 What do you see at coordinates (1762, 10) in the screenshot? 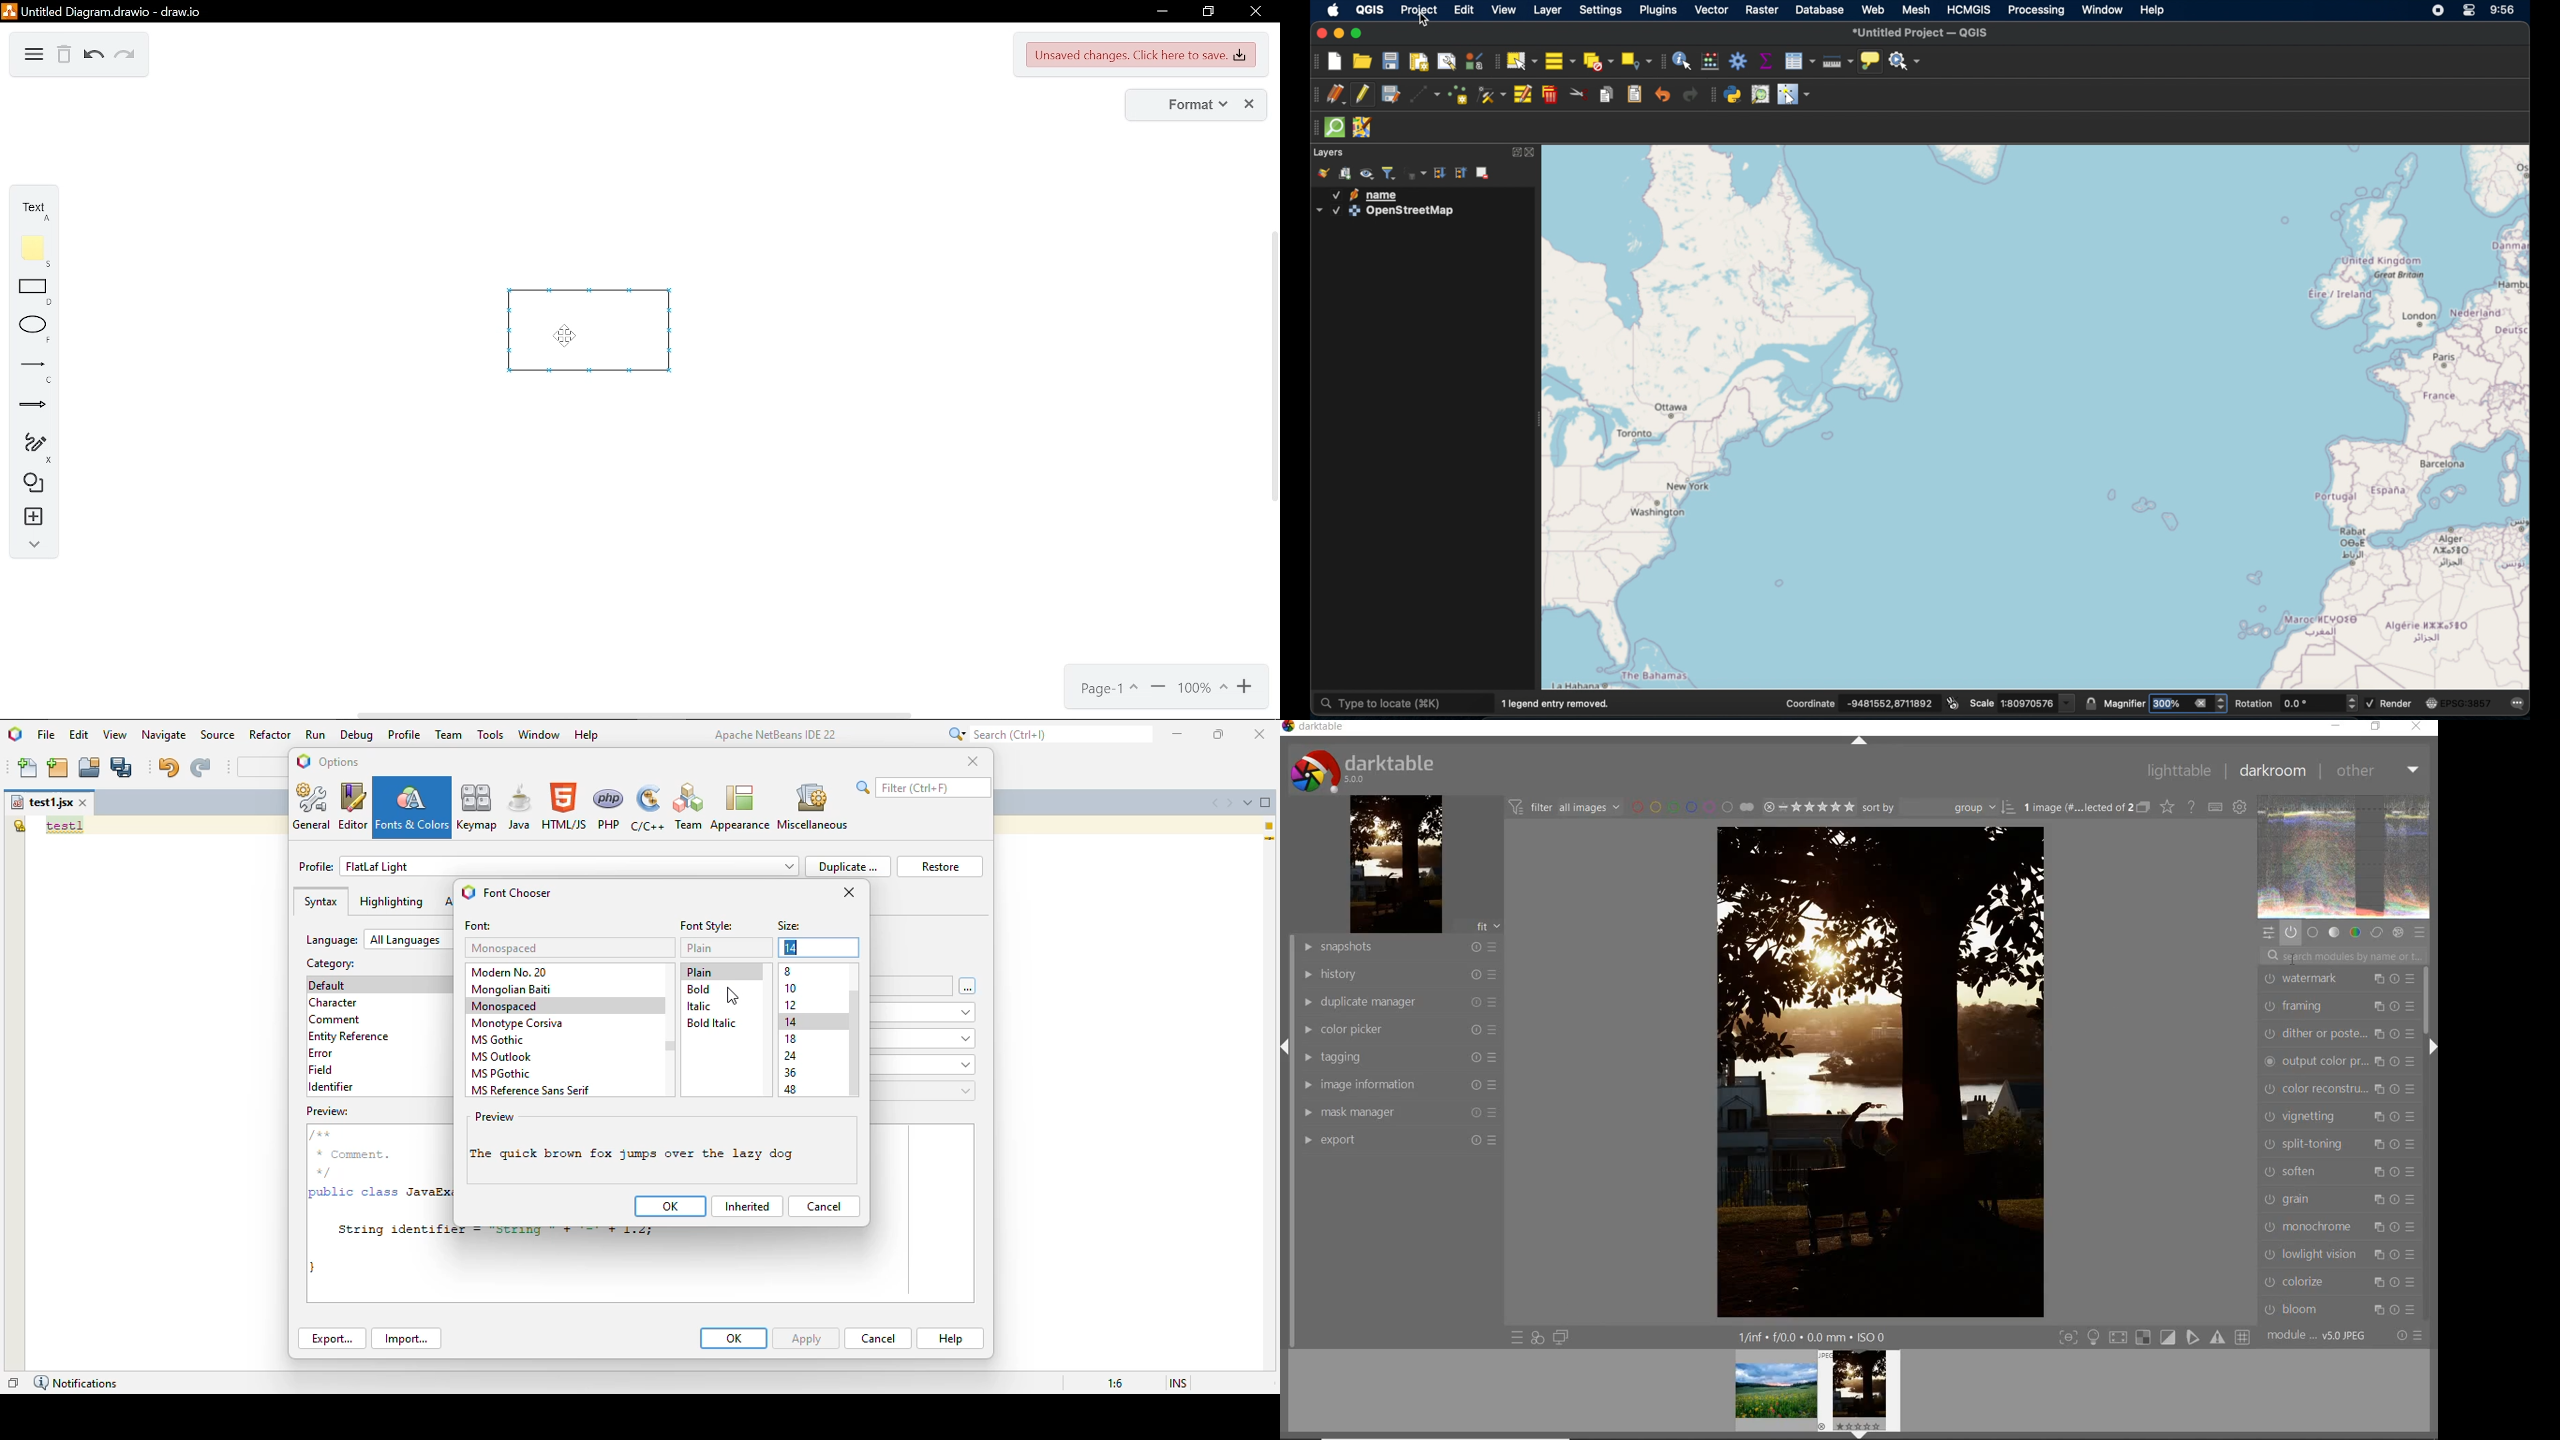
I see `raster` at bounding box center [1762, 10].